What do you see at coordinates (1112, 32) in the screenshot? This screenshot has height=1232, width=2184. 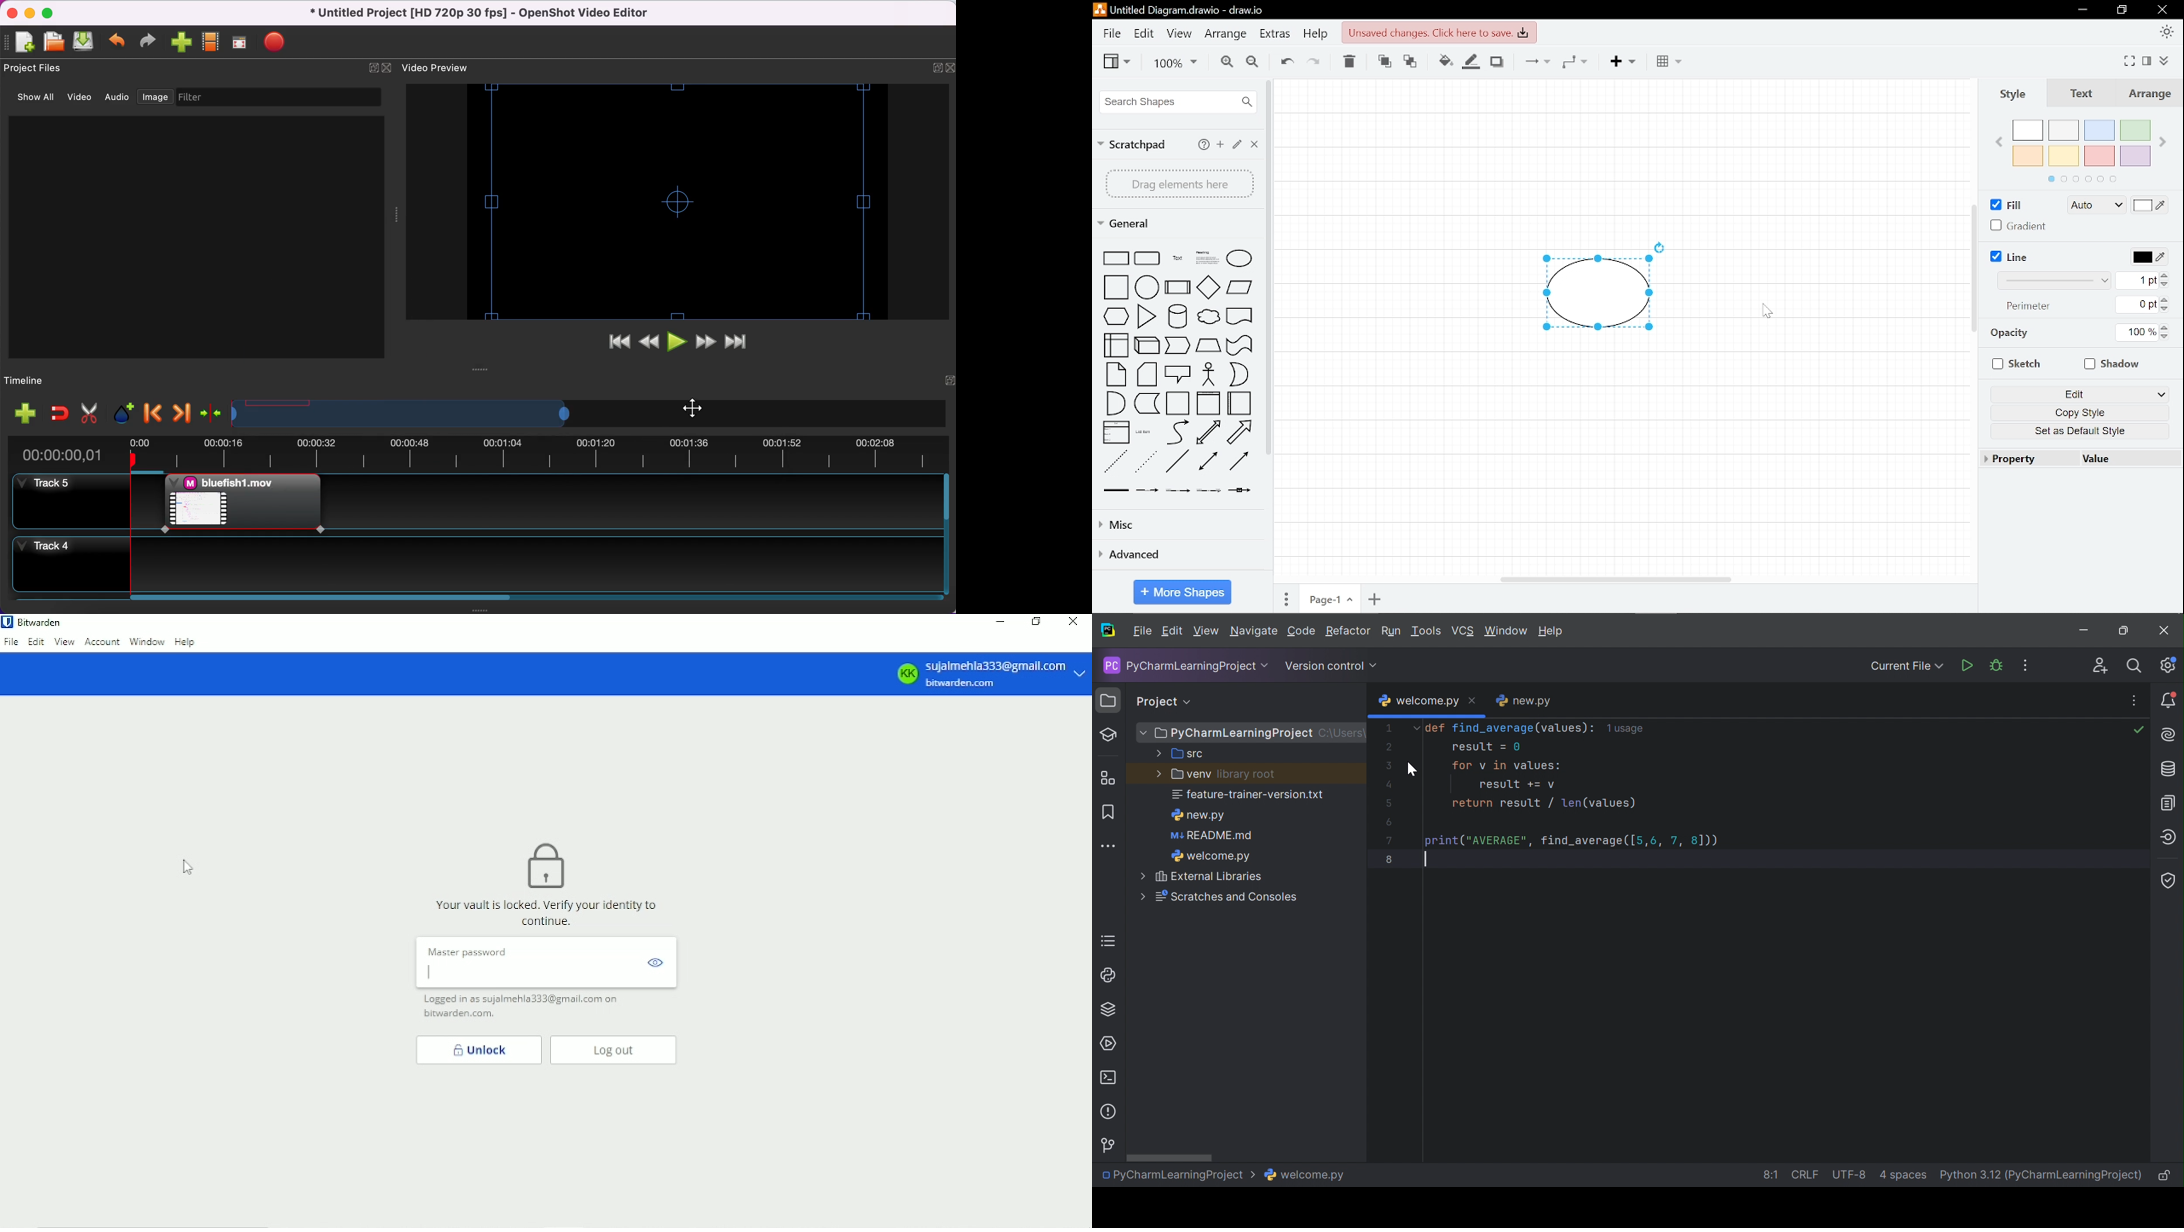 I see `File` at bounding box center [1112, 32].